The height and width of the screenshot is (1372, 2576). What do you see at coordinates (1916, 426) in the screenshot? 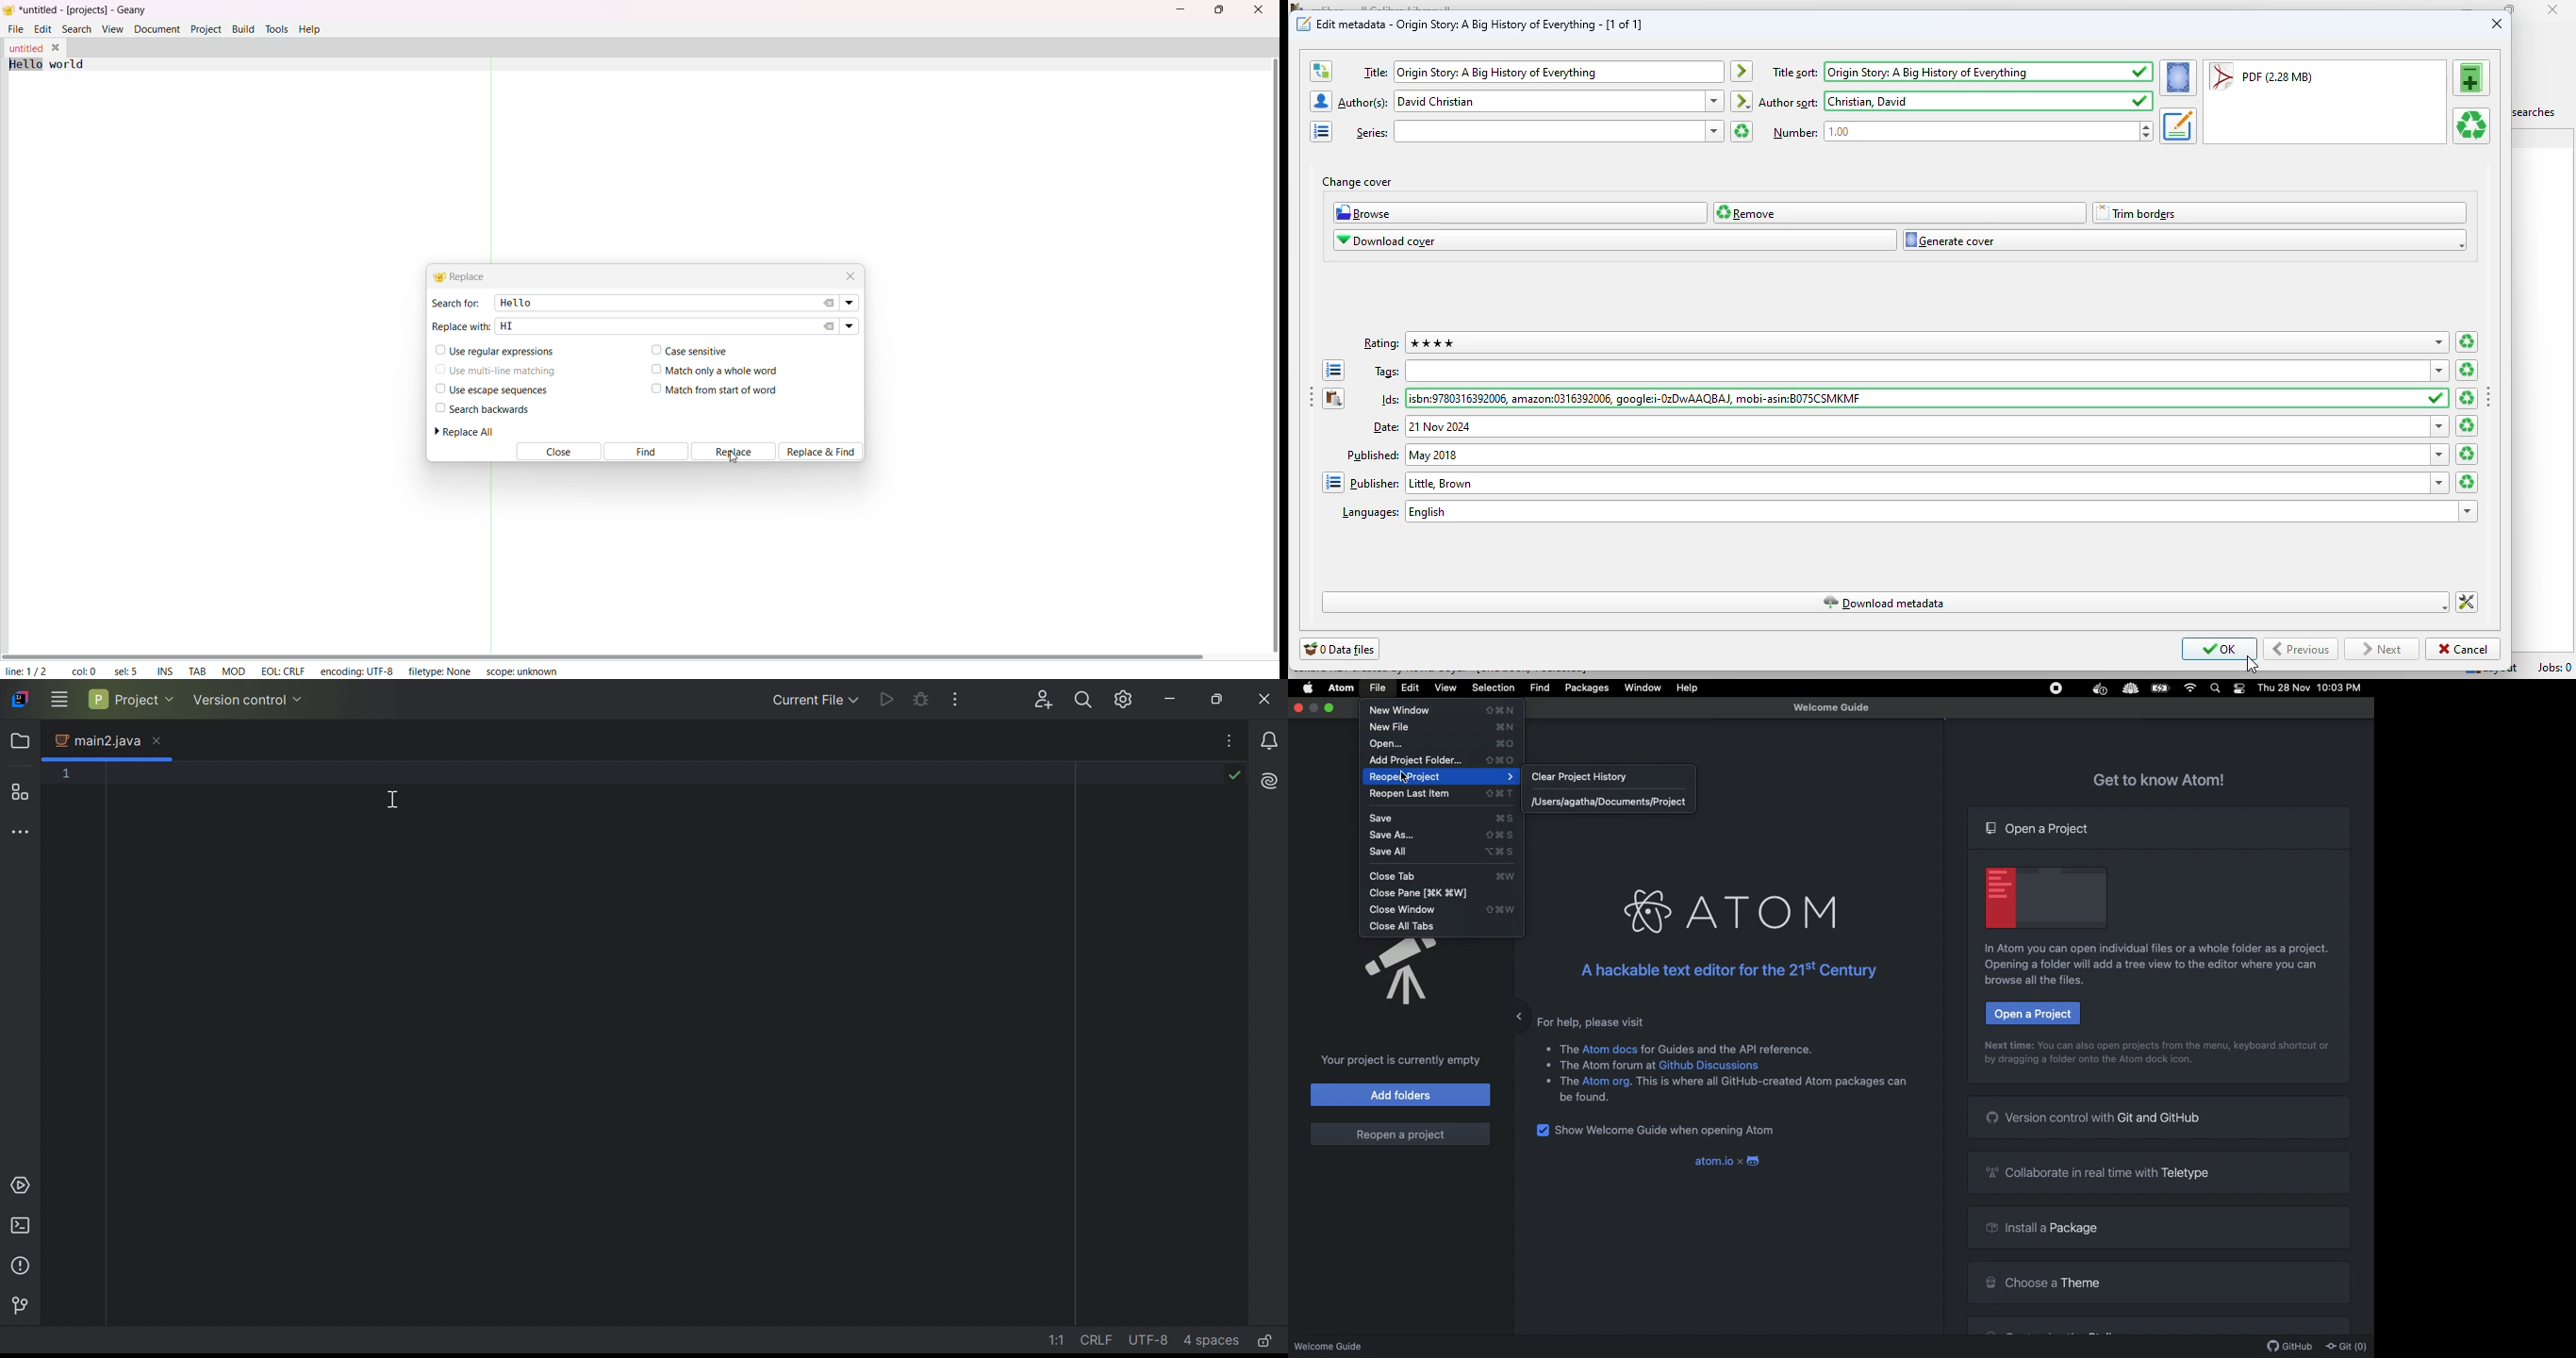
I see `date: 21 Nov 2024` at bounding box center [1916, 426].